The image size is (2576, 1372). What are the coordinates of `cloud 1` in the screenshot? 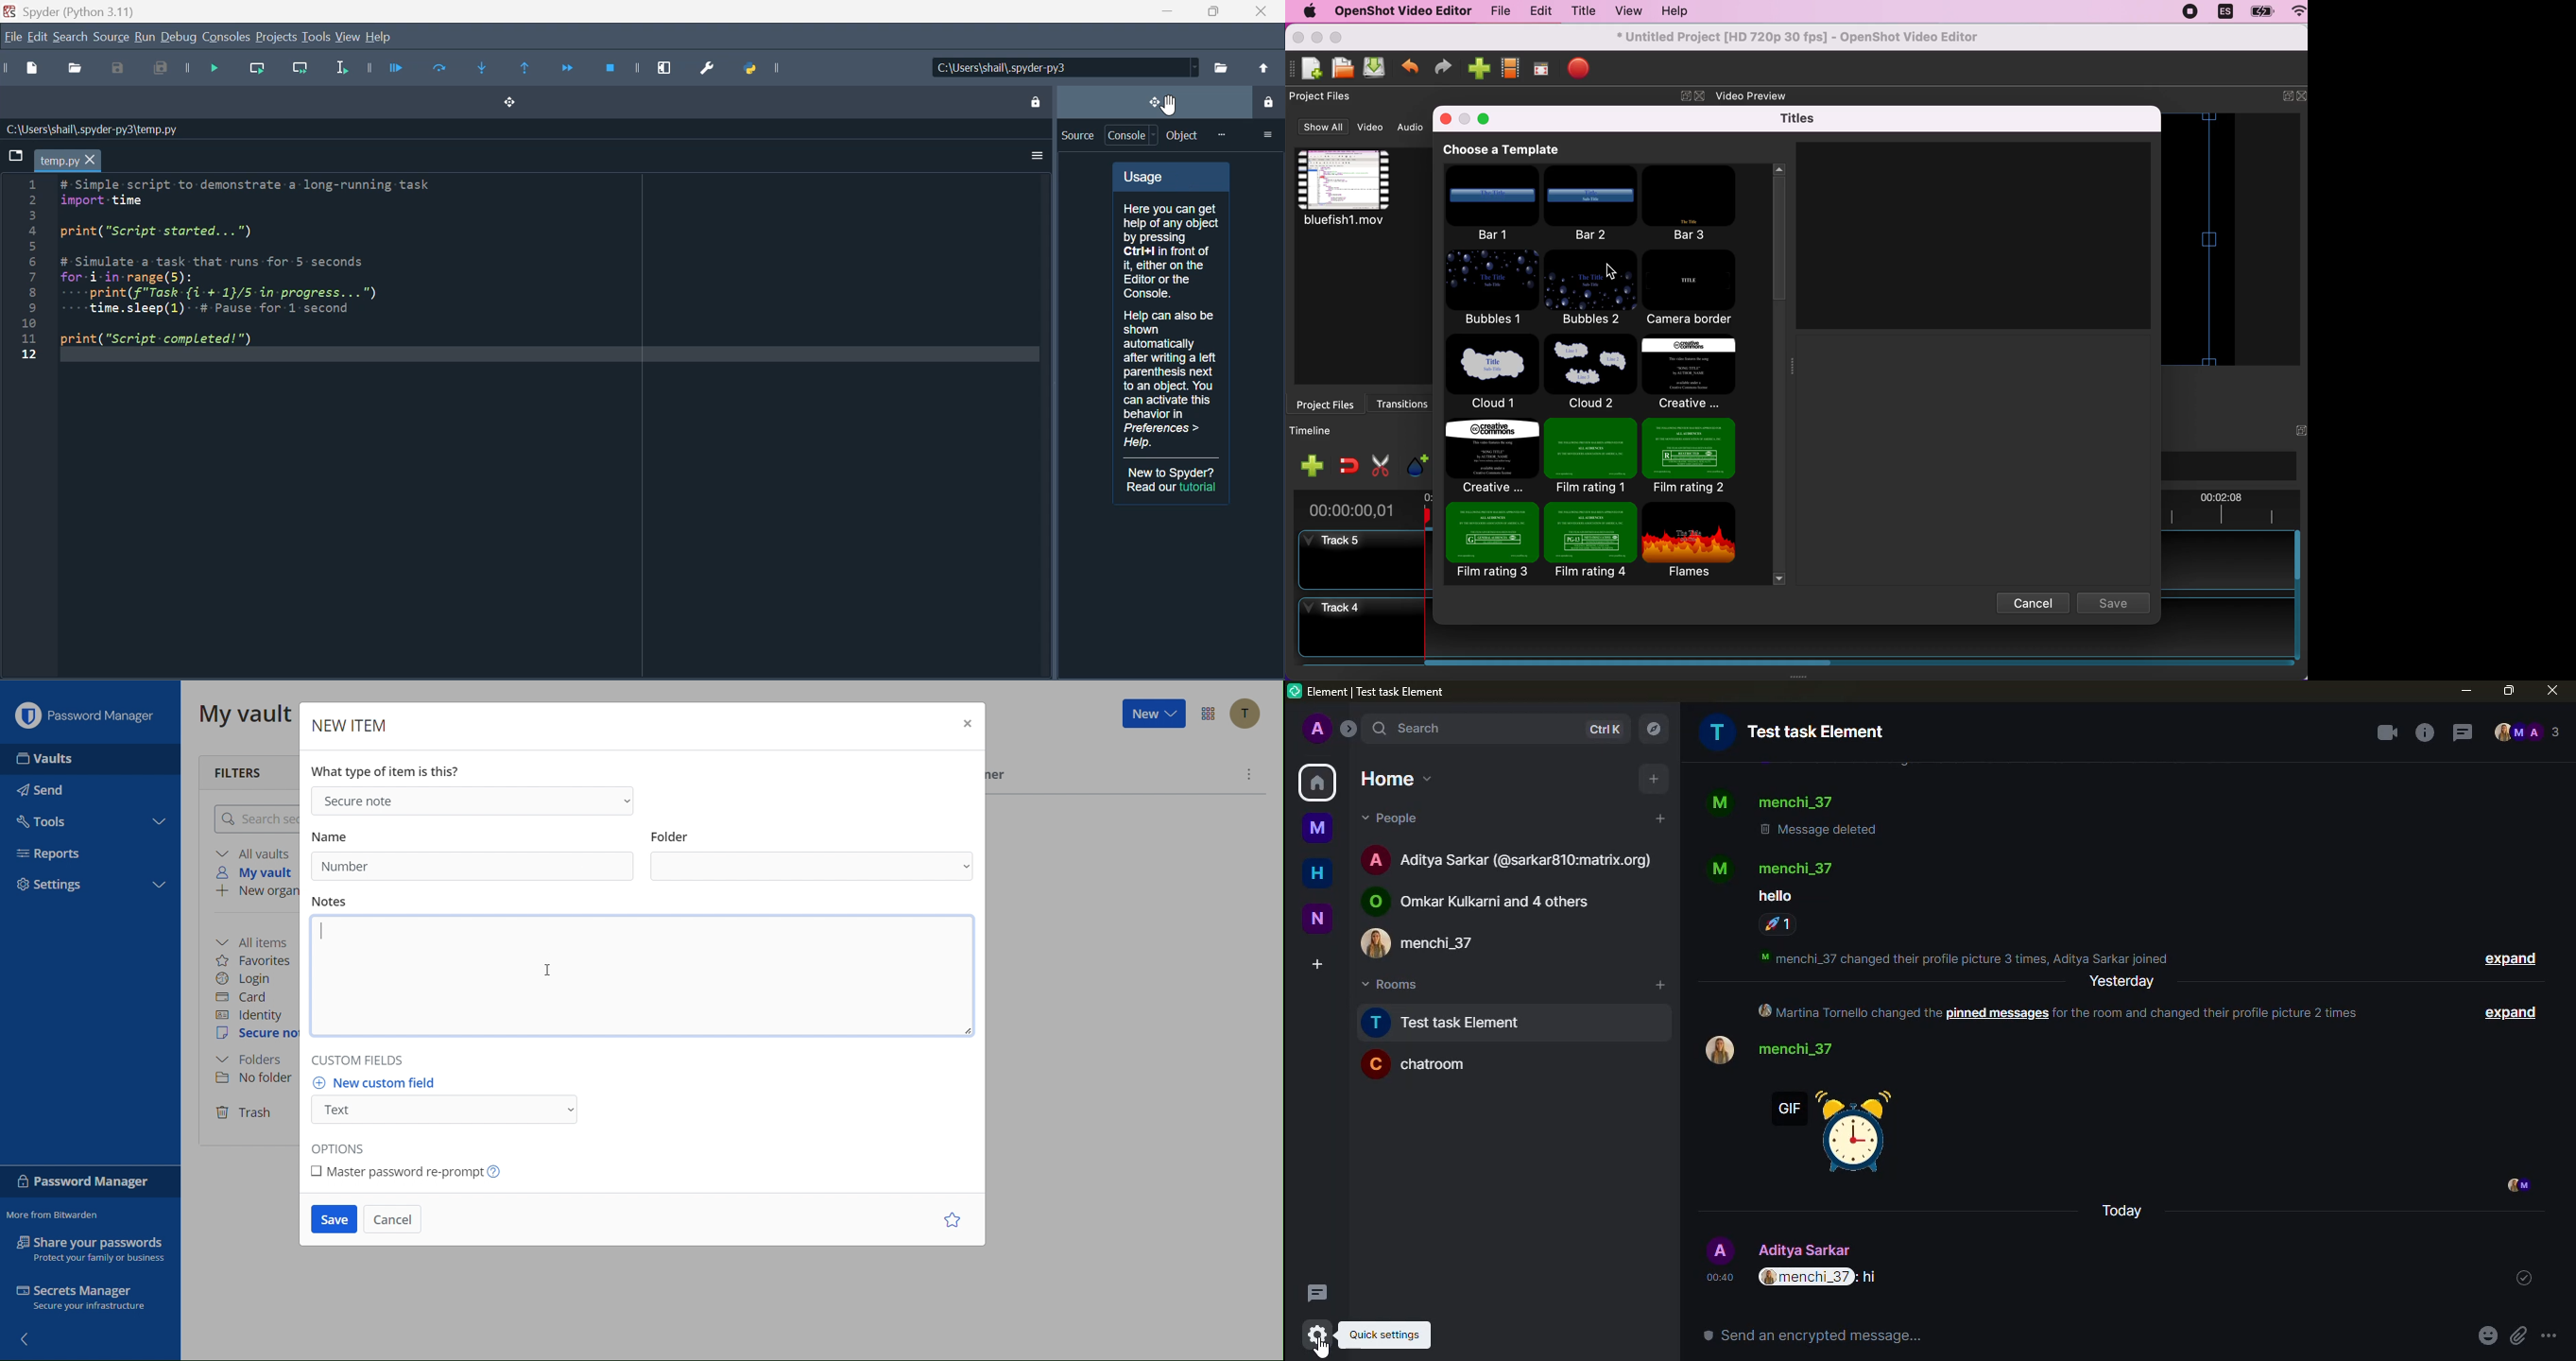 It's located at (1494, 374).